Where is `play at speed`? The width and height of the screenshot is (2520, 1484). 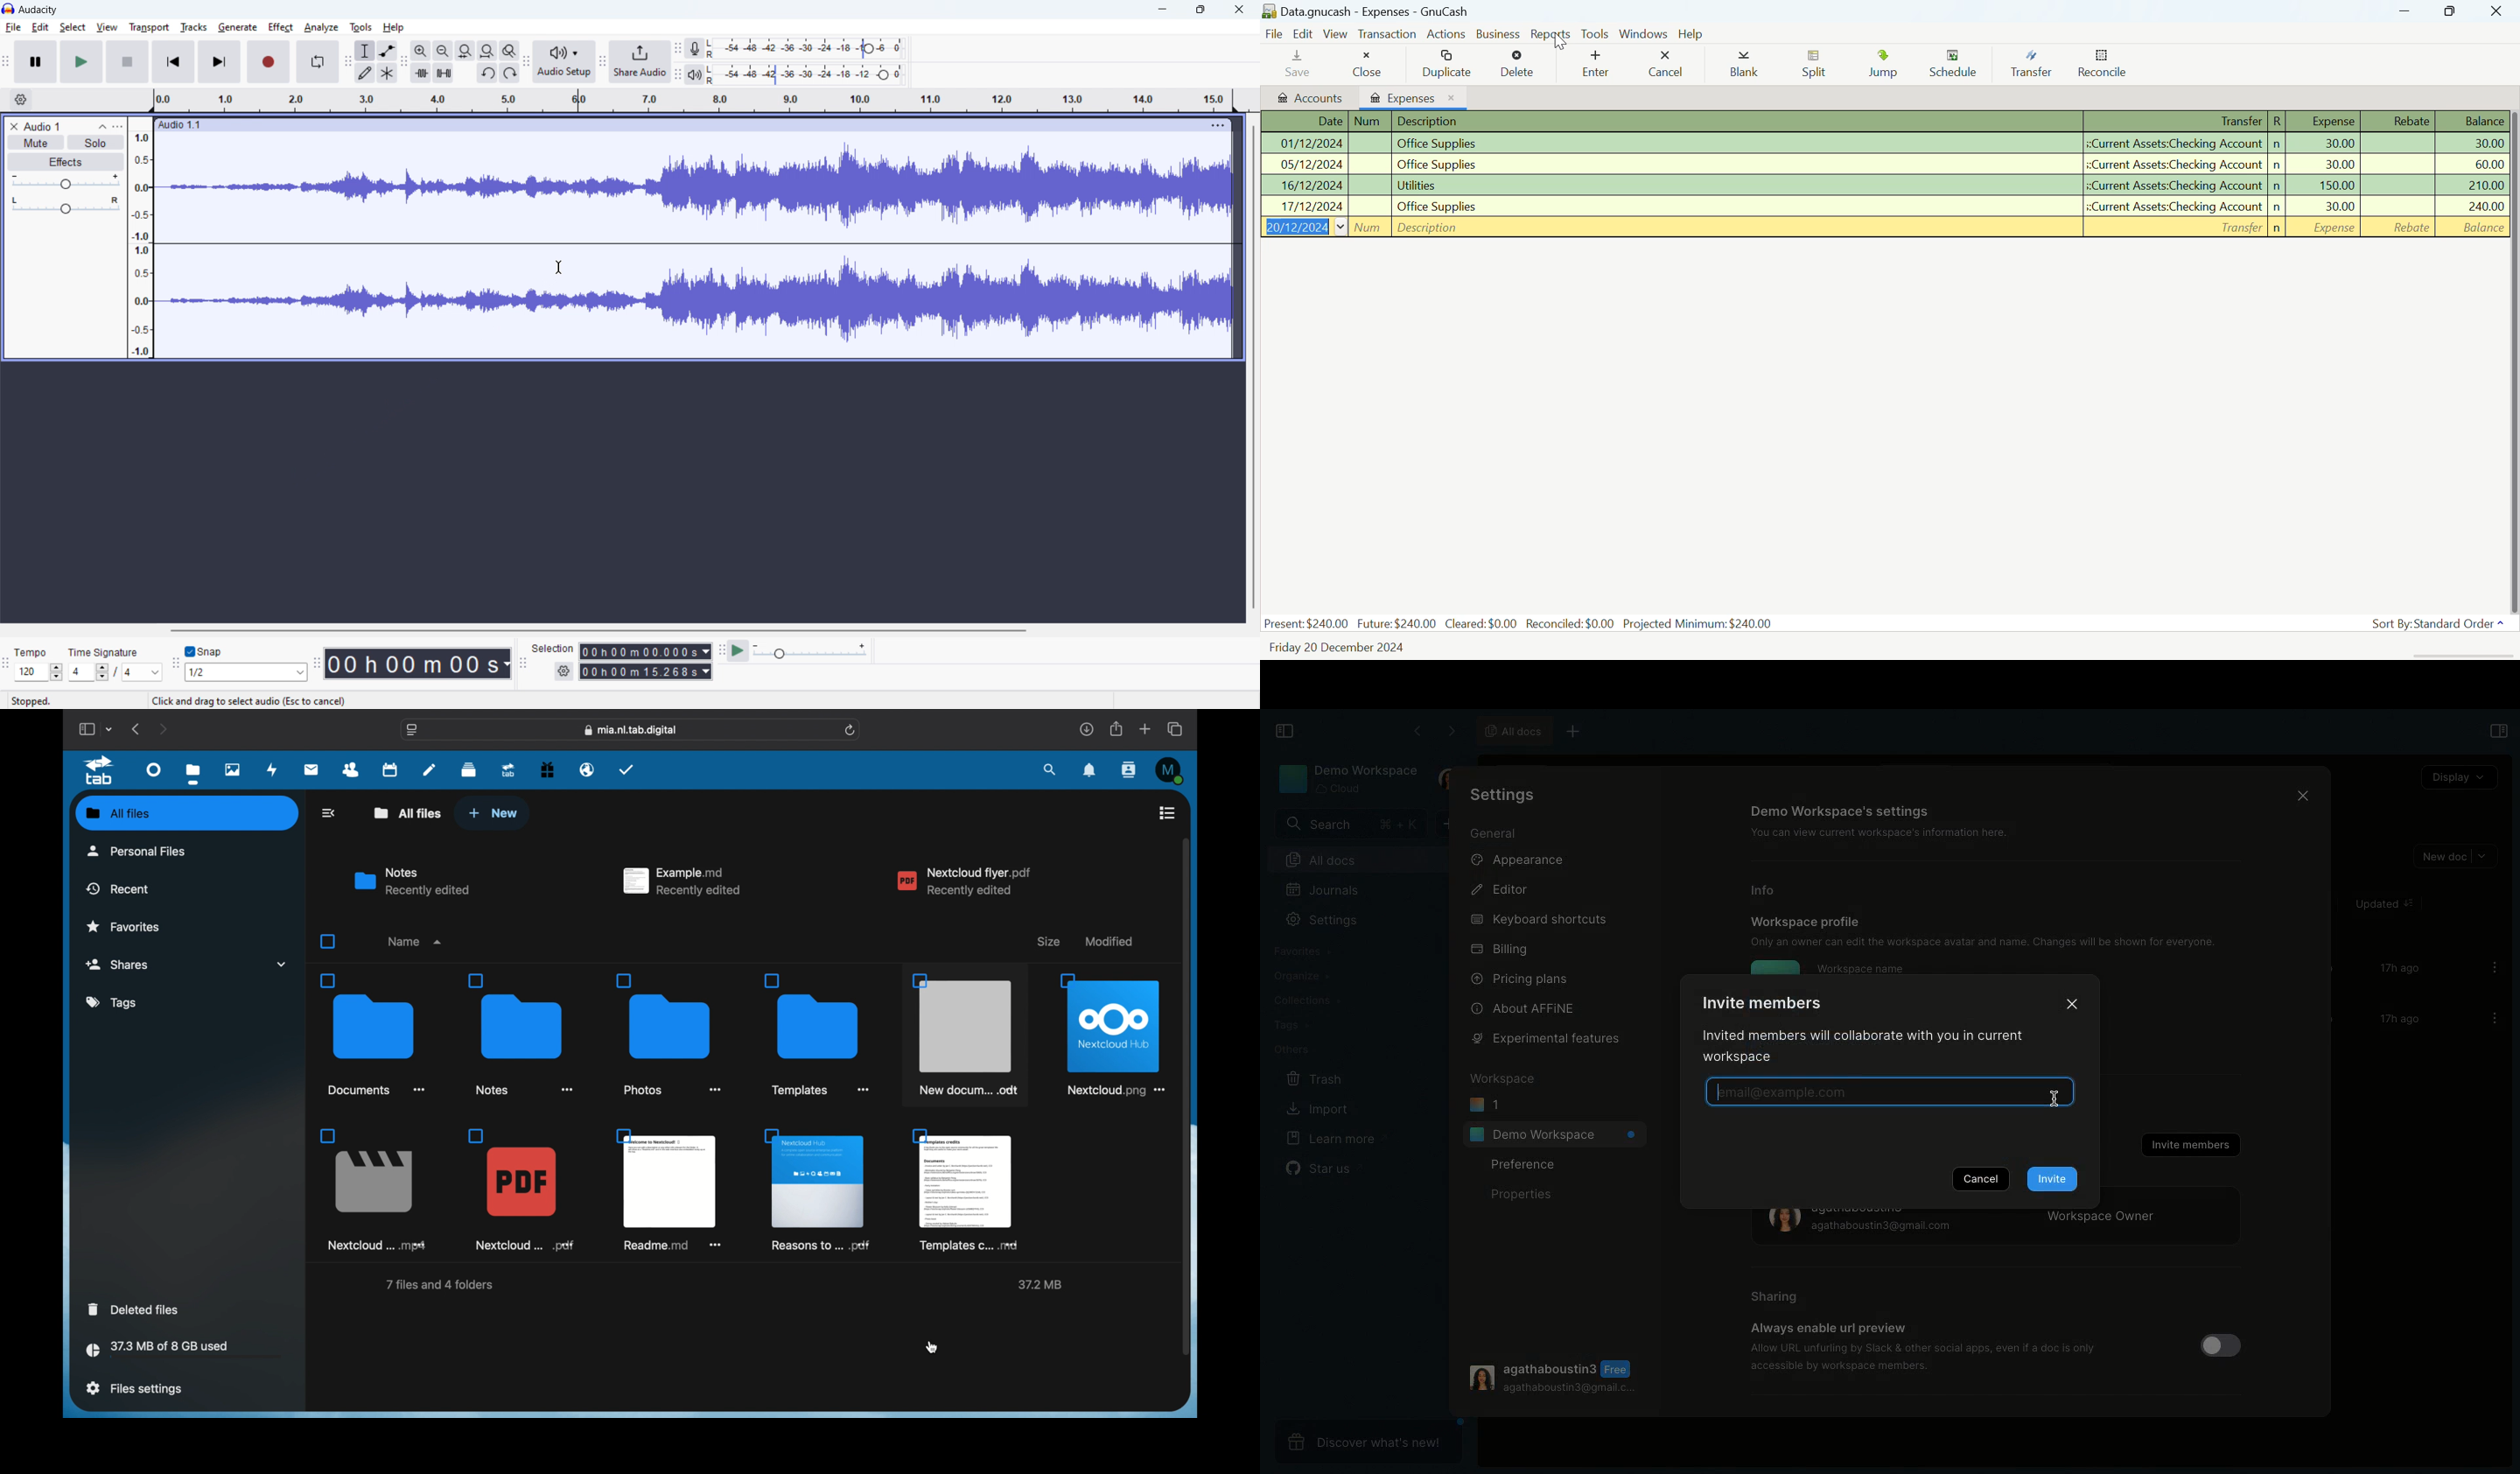 play at speed is located at coordinates (738, 651).